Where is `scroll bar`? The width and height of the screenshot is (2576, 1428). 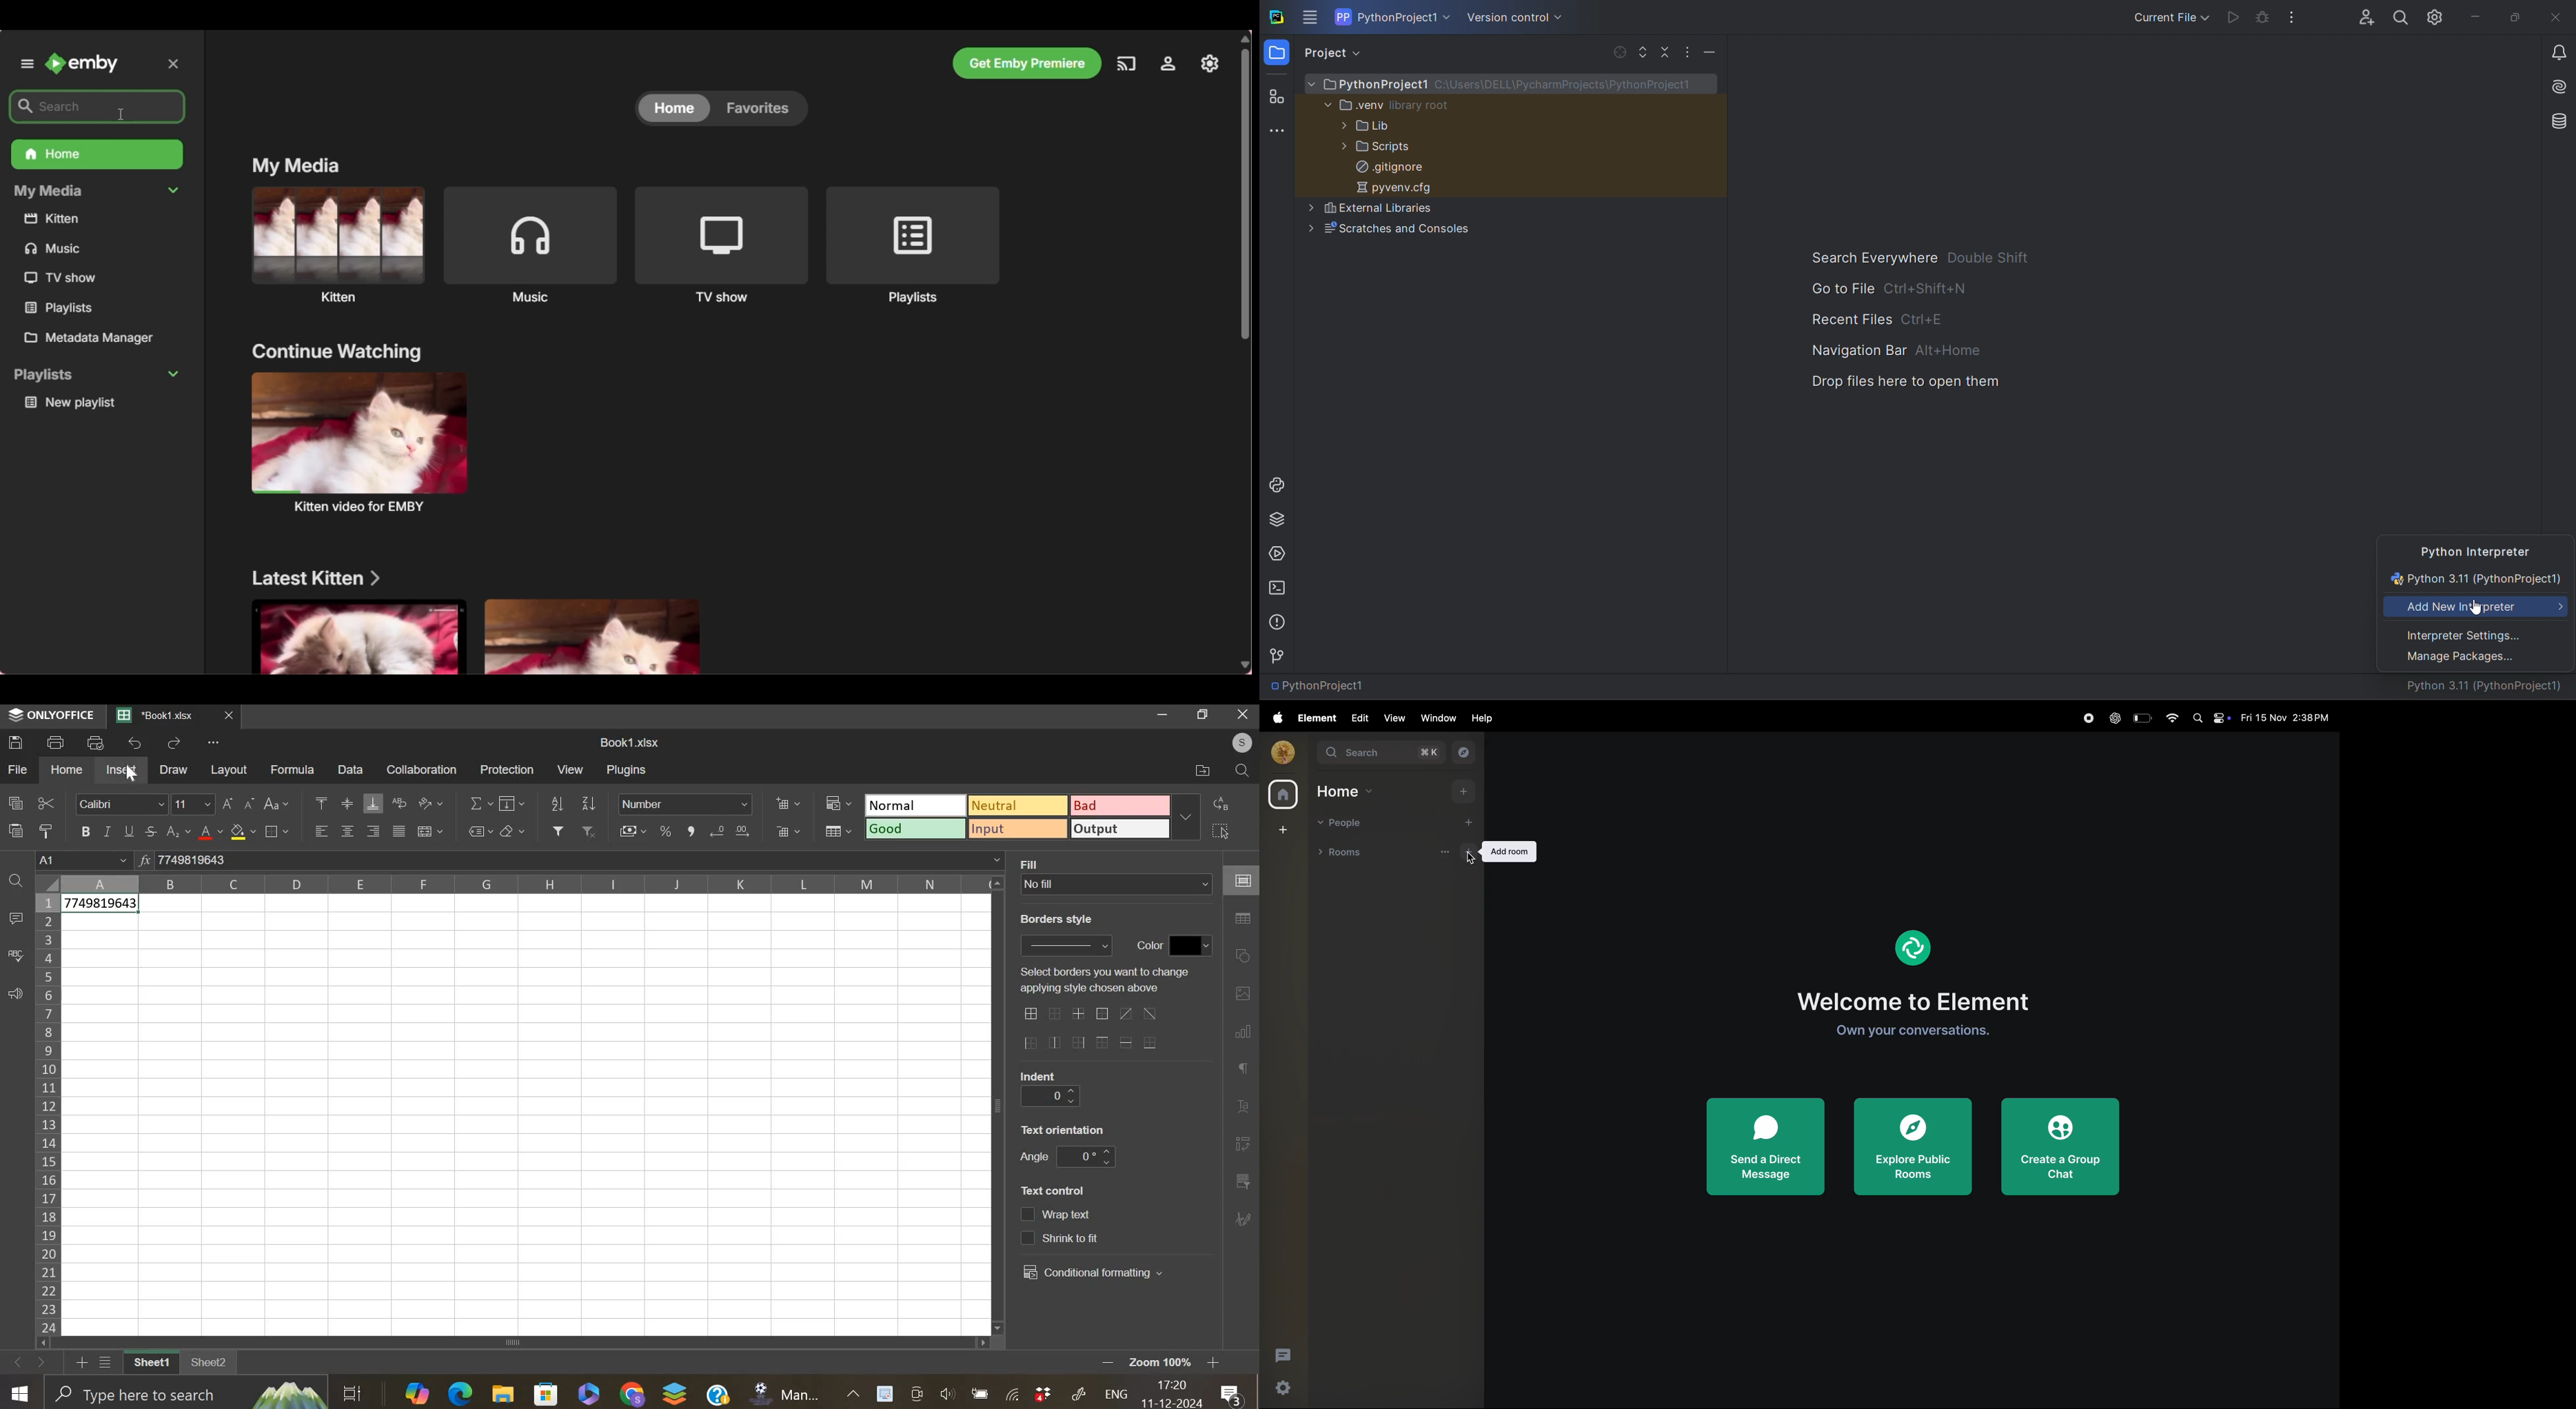 scroll bar is located at coordinates (520, 1343).